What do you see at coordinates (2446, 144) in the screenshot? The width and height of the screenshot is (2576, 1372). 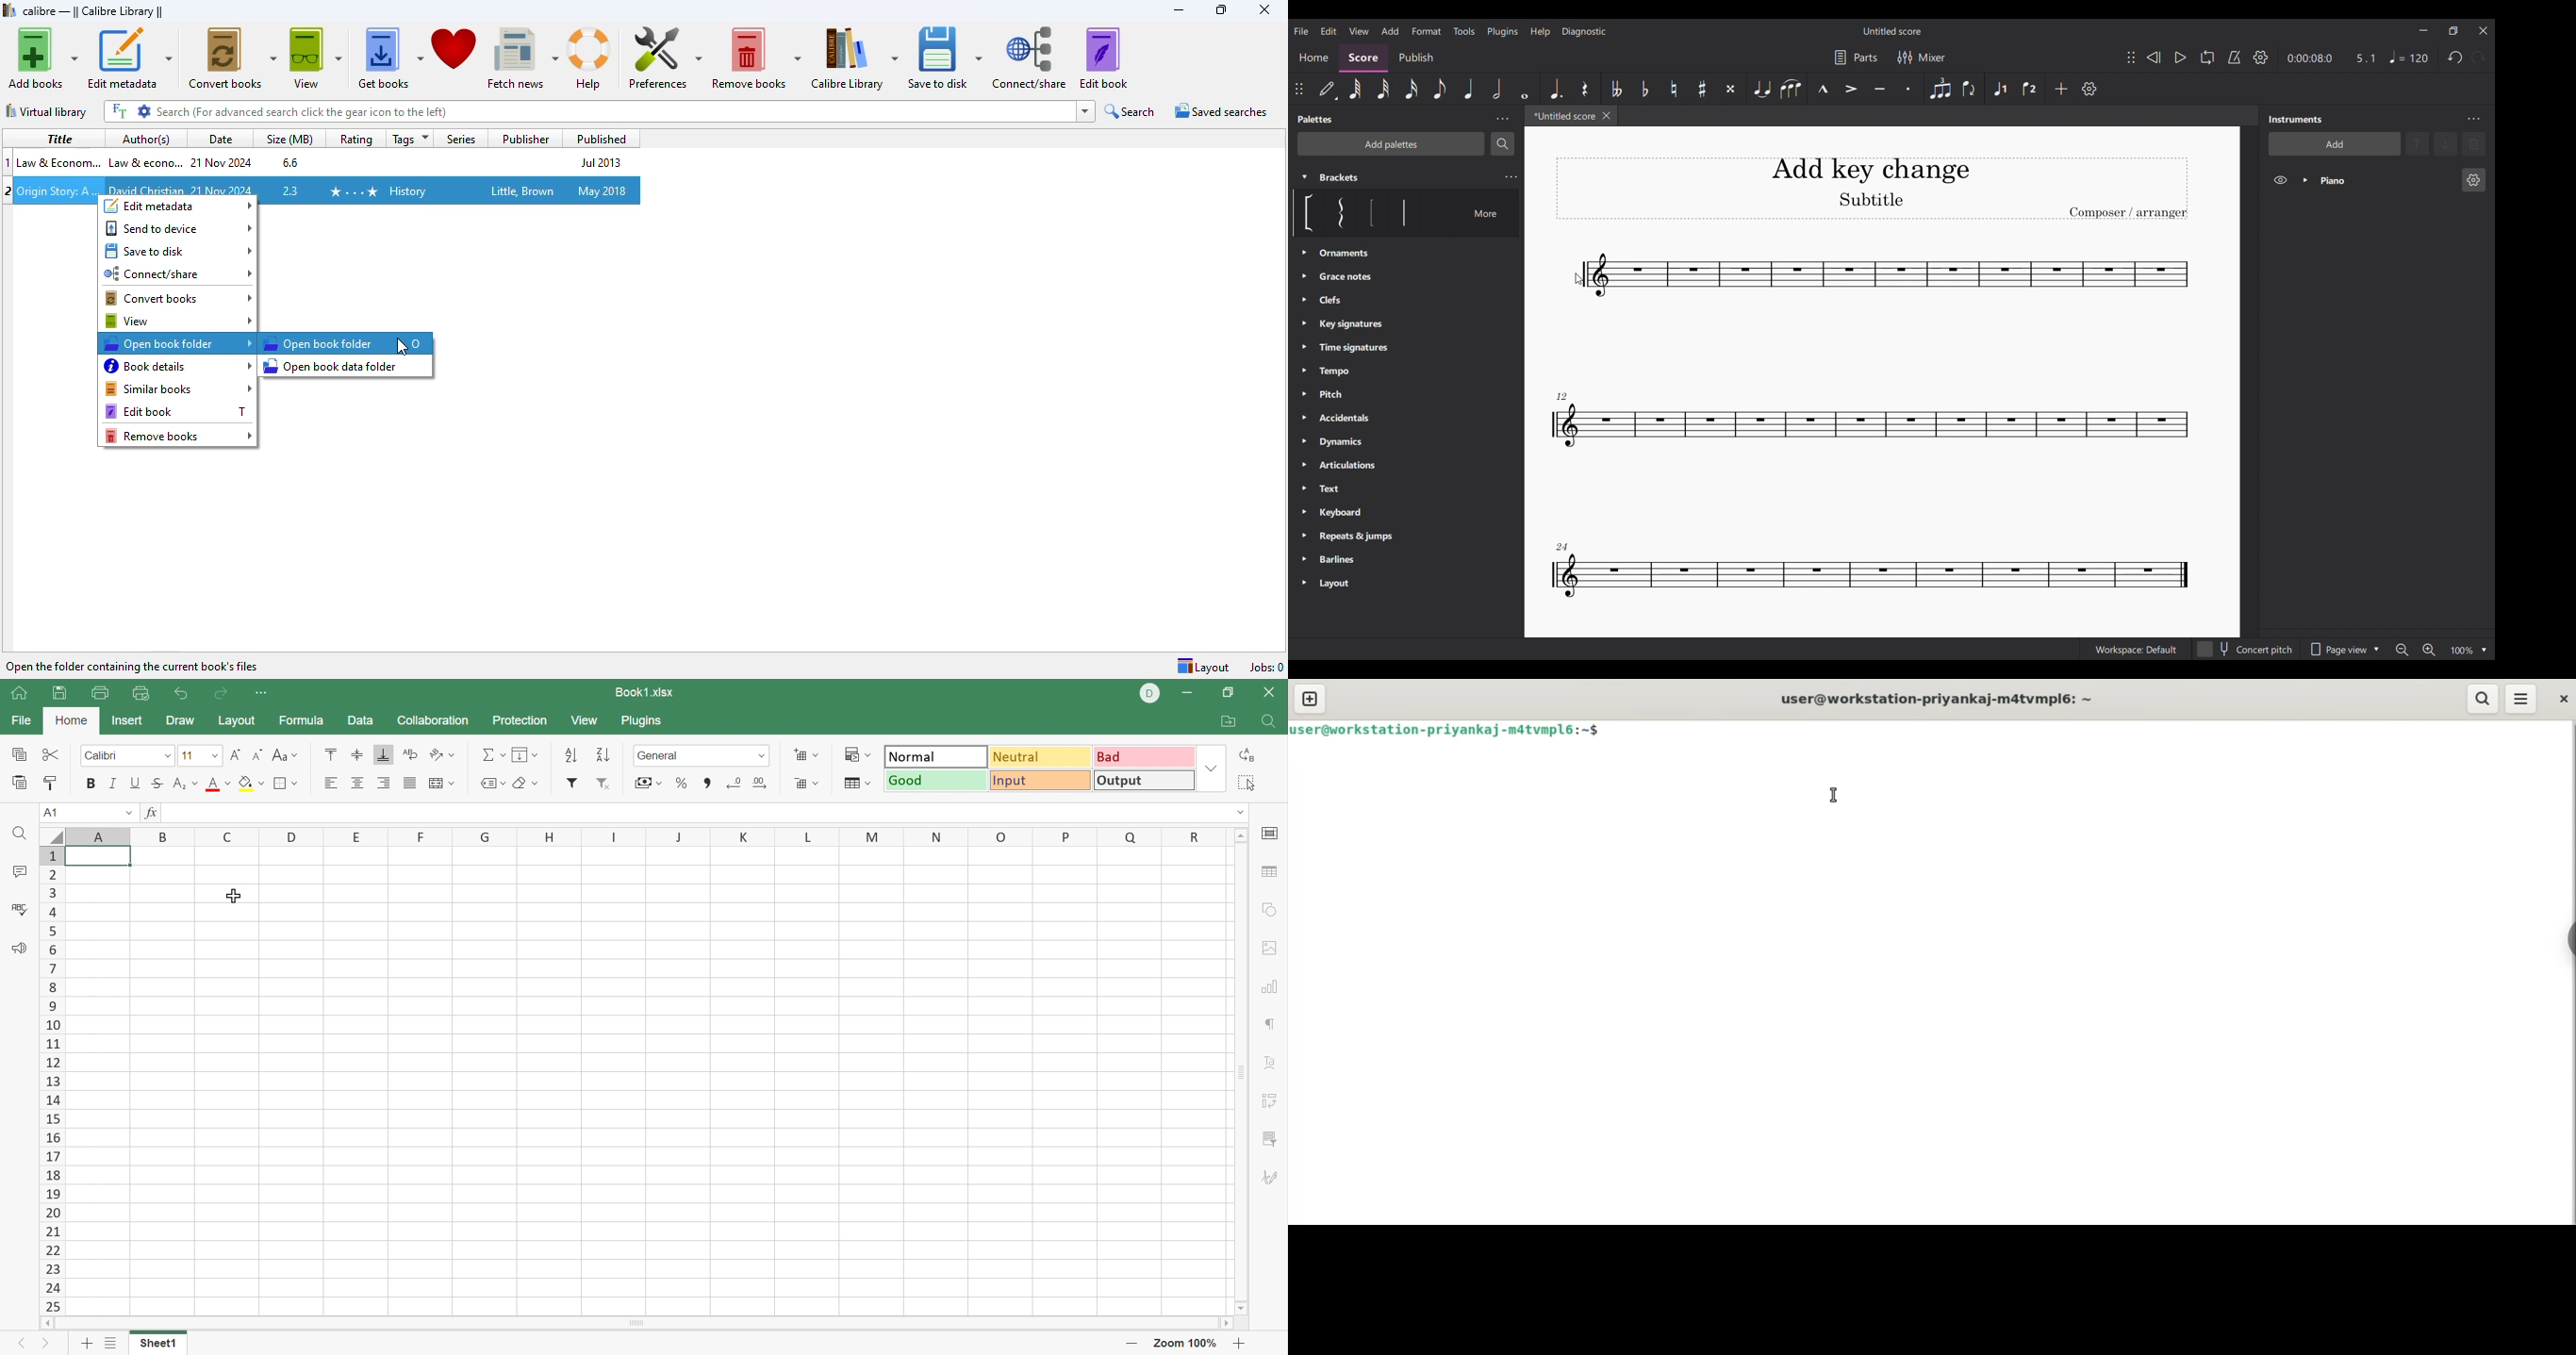 I see `Move down` at bounding box center [2446, 144].